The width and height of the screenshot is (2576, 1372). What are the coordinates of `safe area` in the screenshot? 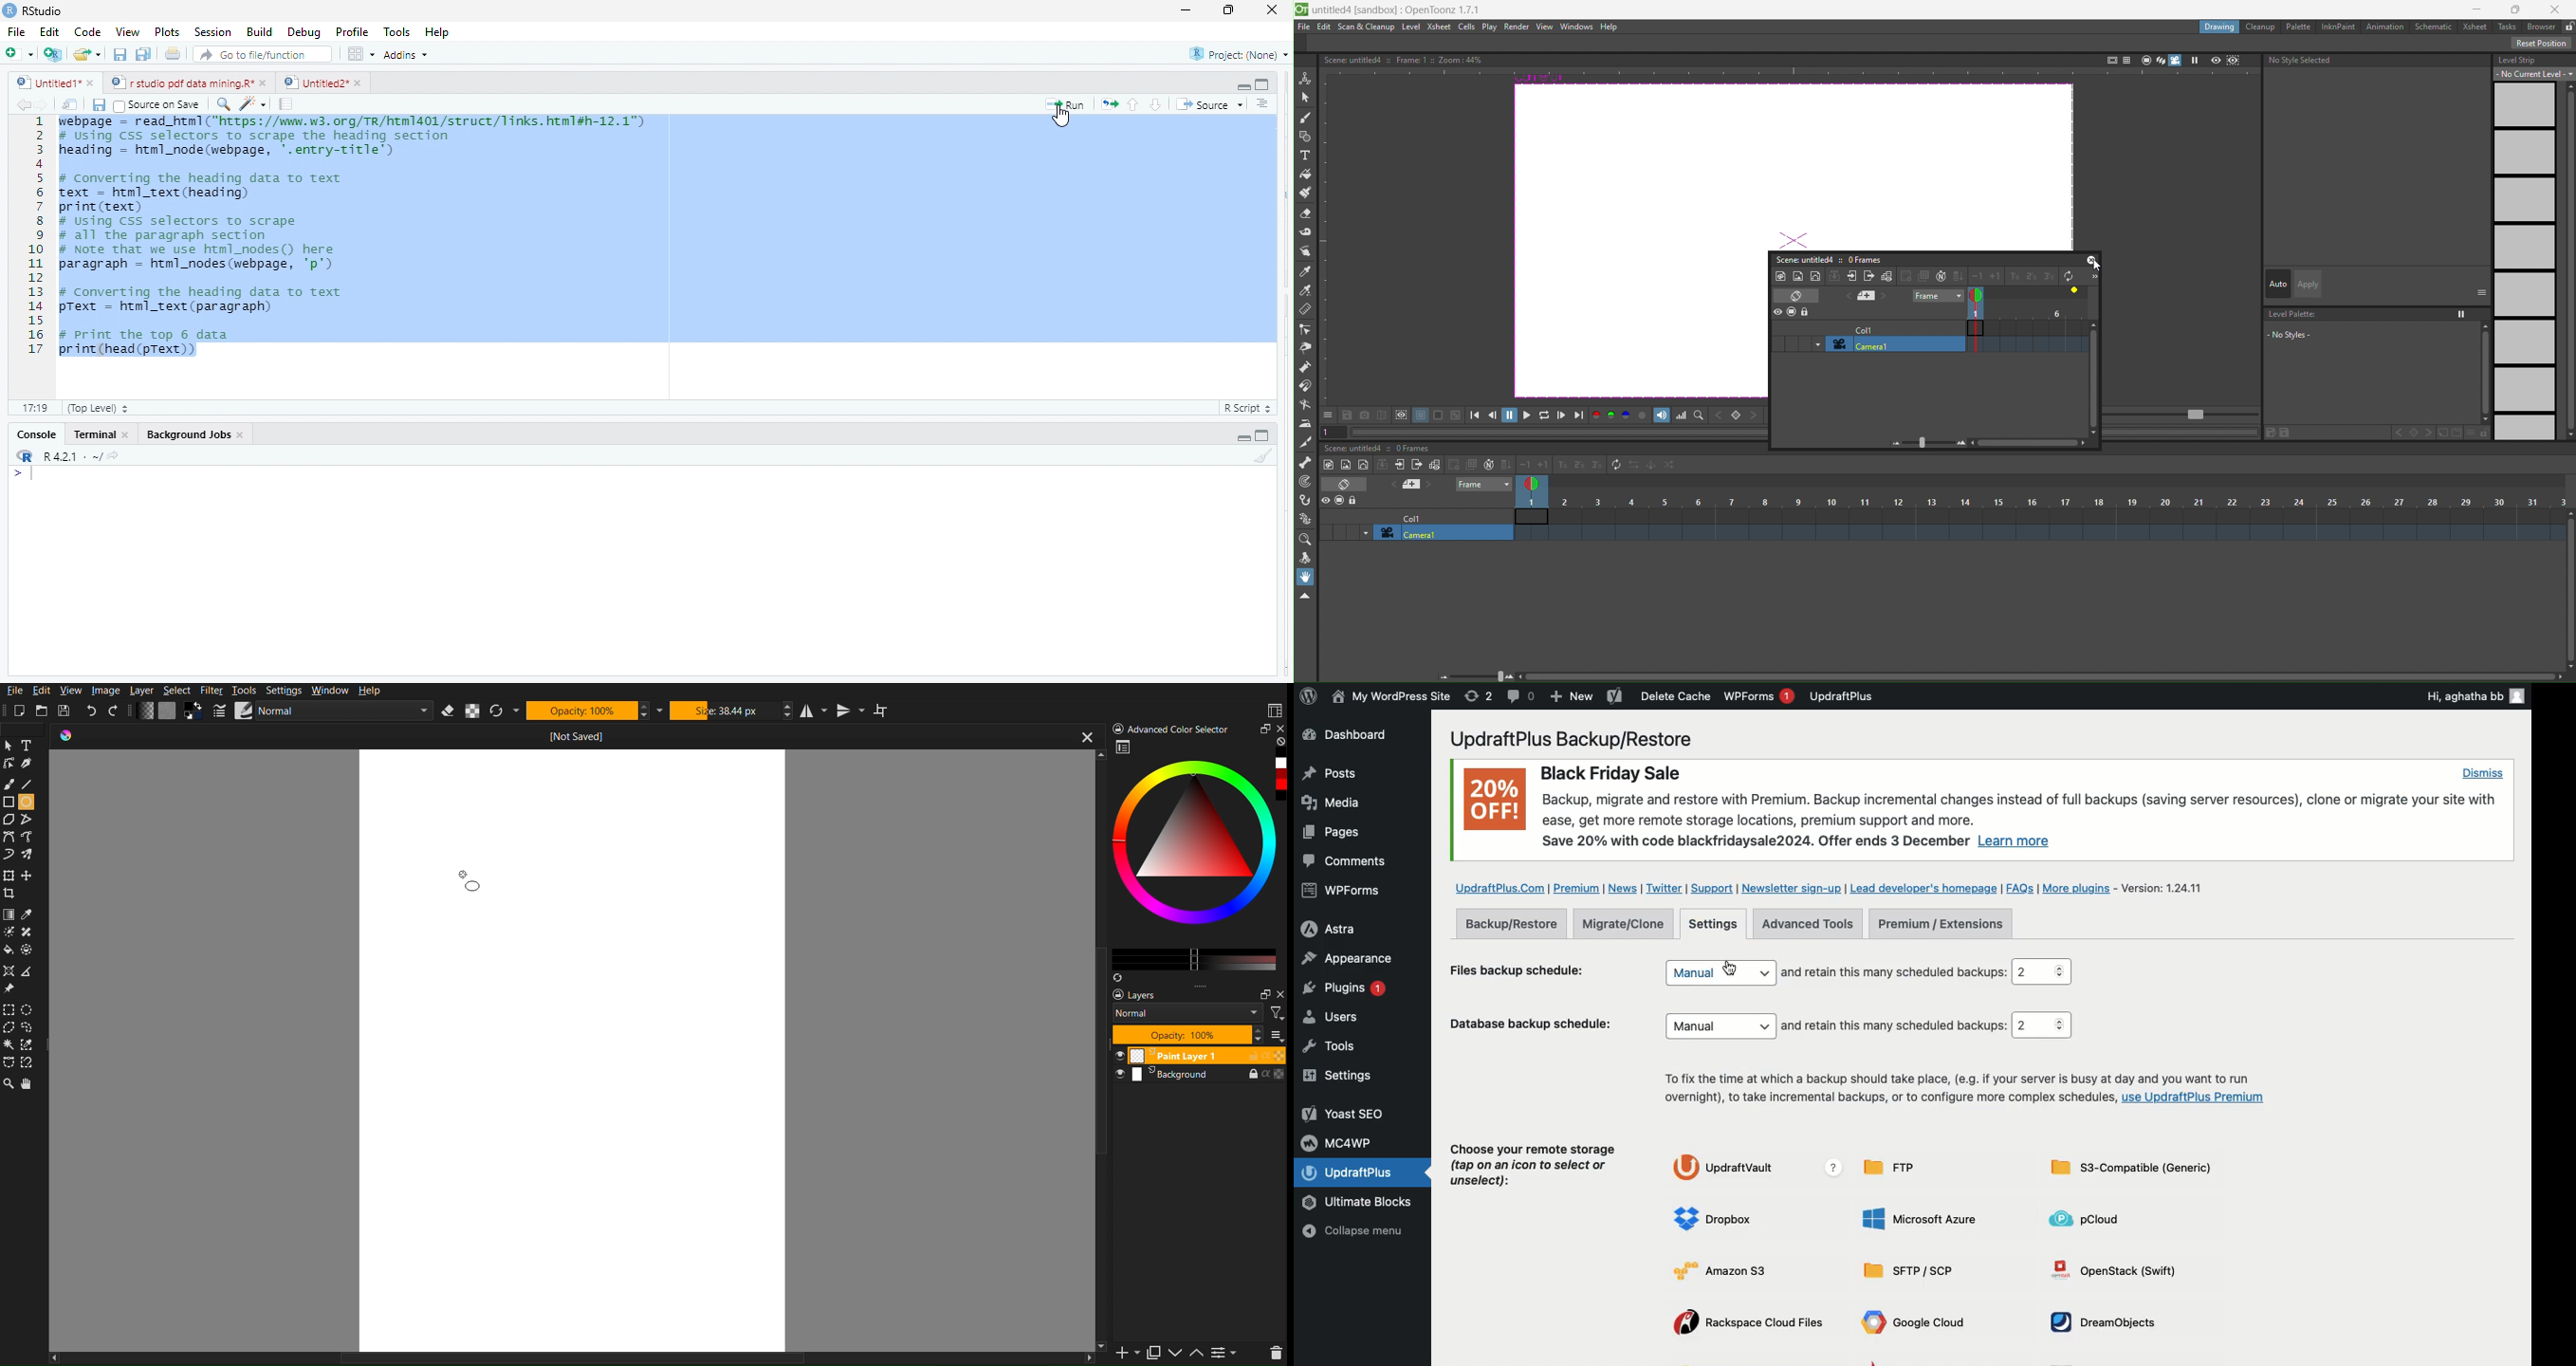 It's located at (2111, 58).